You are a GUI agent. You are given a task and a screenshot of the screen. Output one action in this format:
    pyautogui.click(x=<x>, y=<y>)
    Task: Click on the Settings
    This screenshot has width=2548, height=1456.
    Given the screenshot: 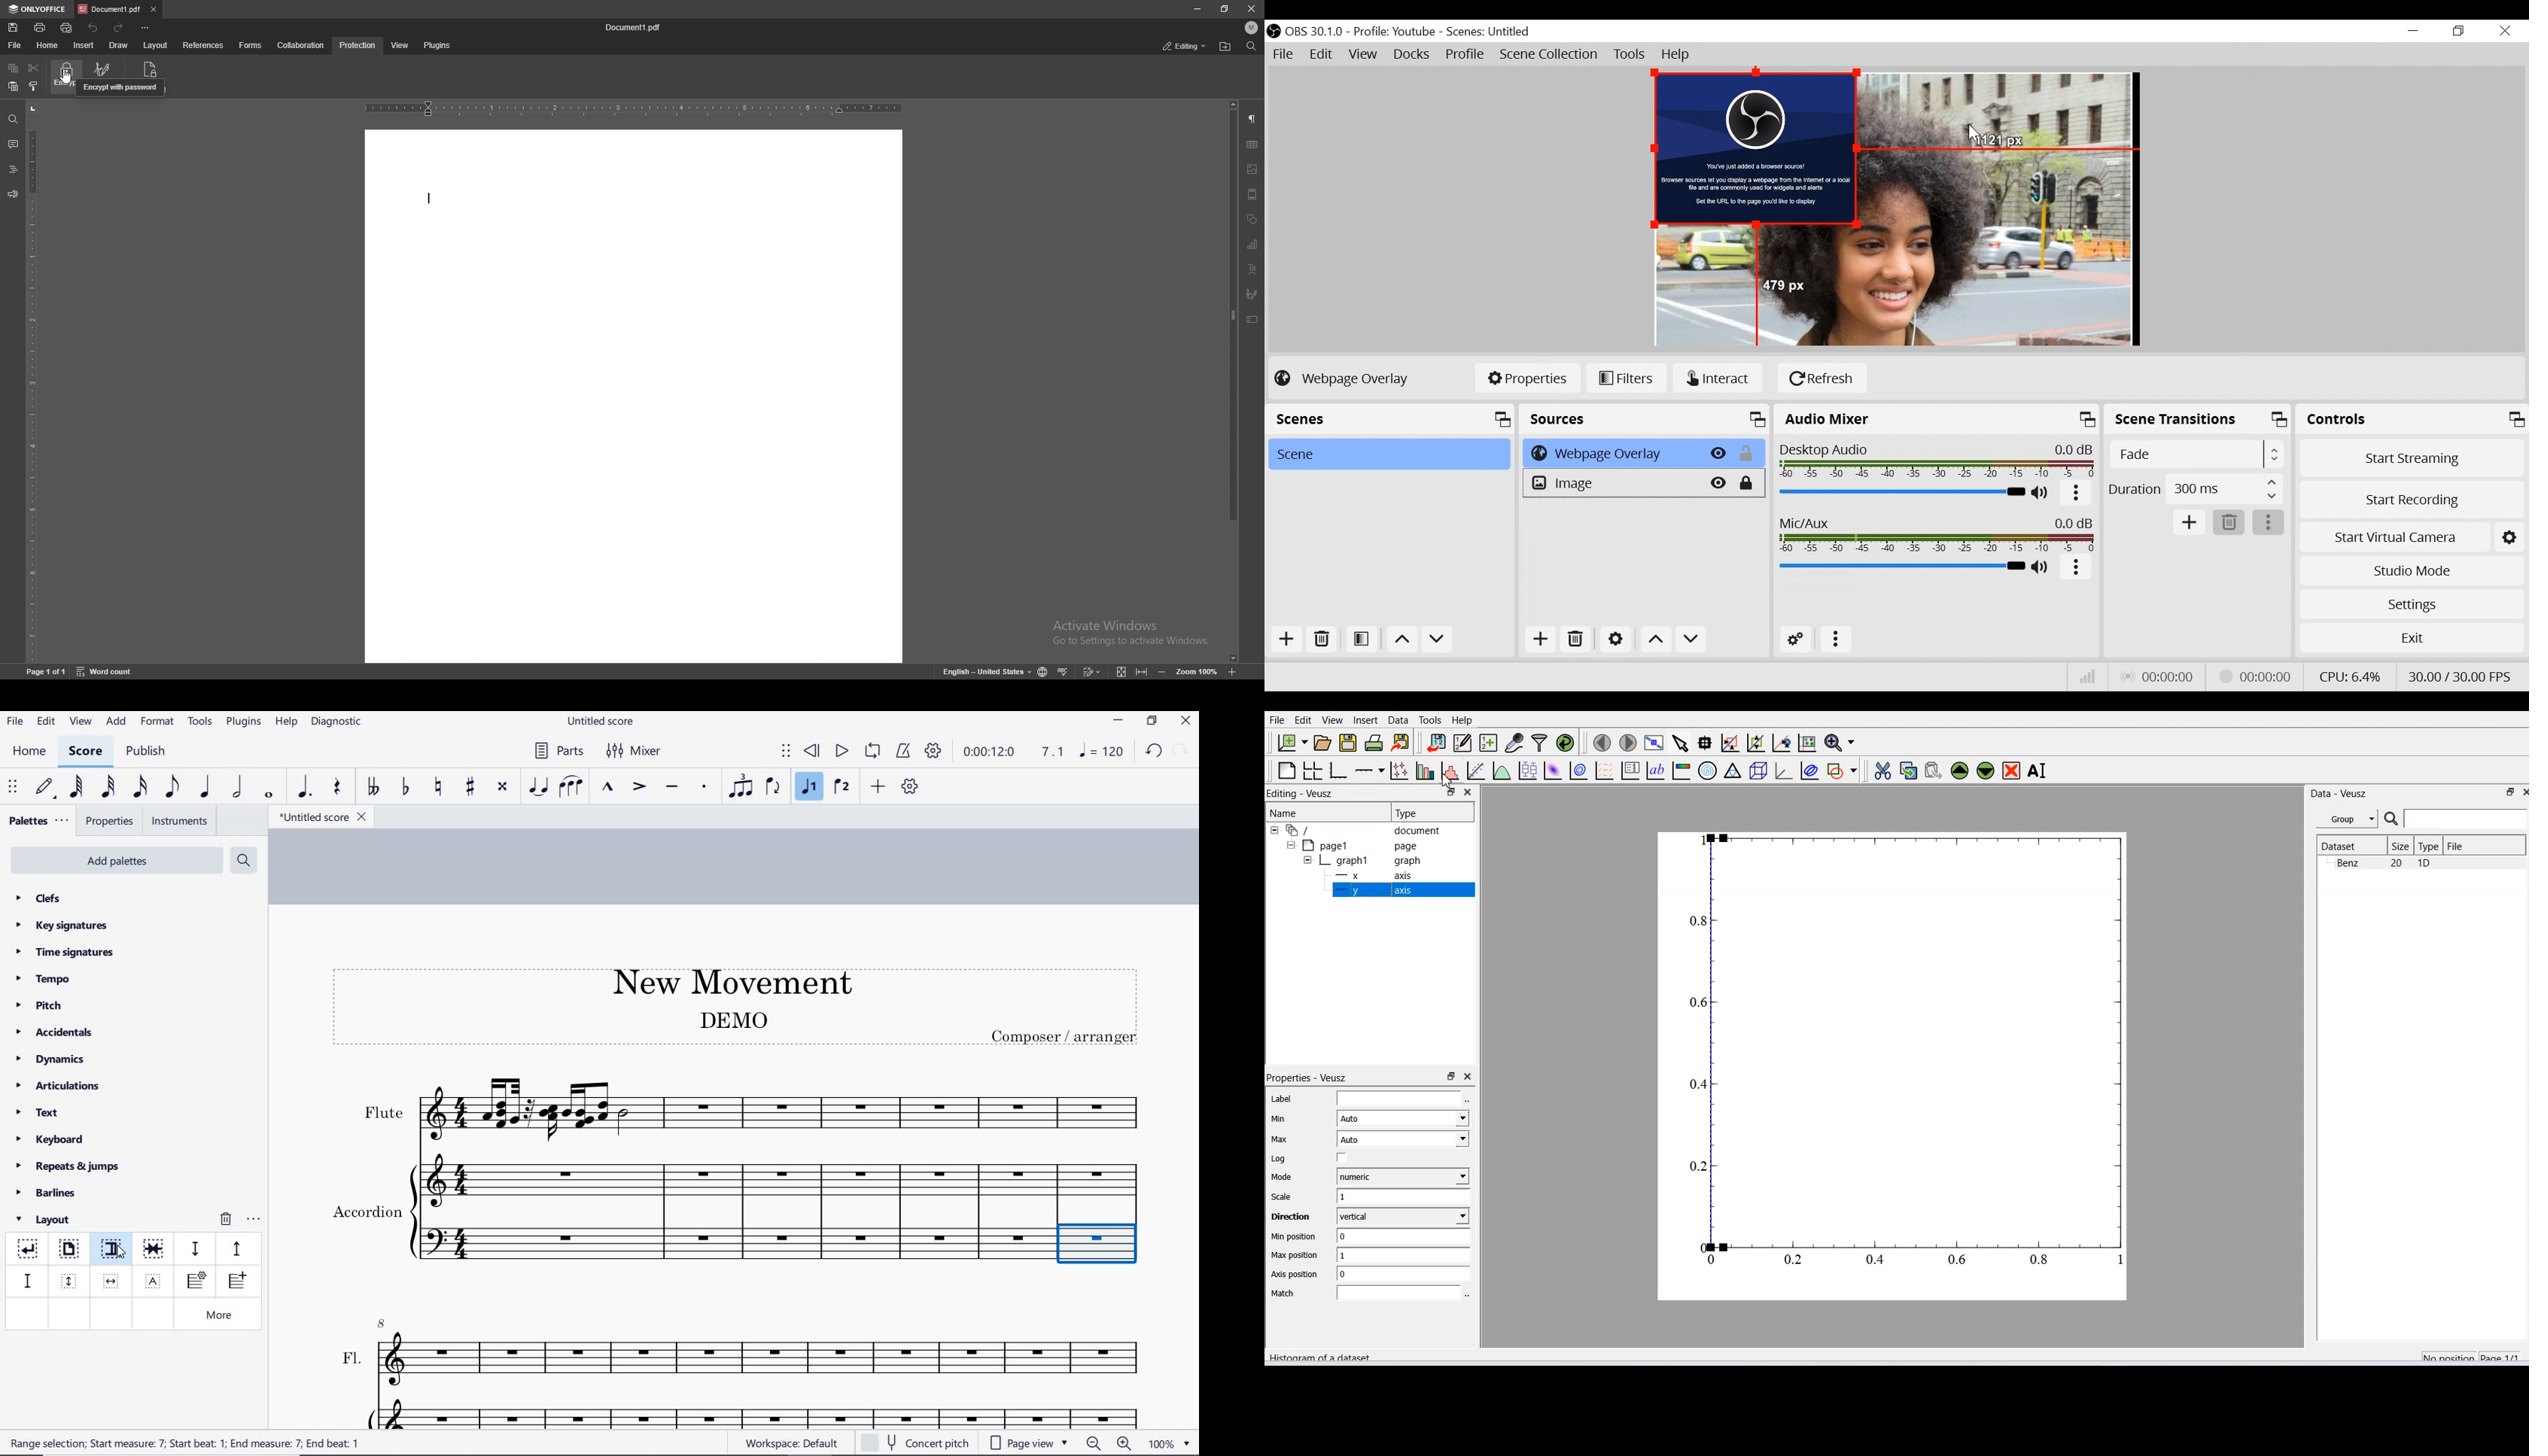 What is the action you would take?
    pyautogui.click(x=2507, y=538)
    